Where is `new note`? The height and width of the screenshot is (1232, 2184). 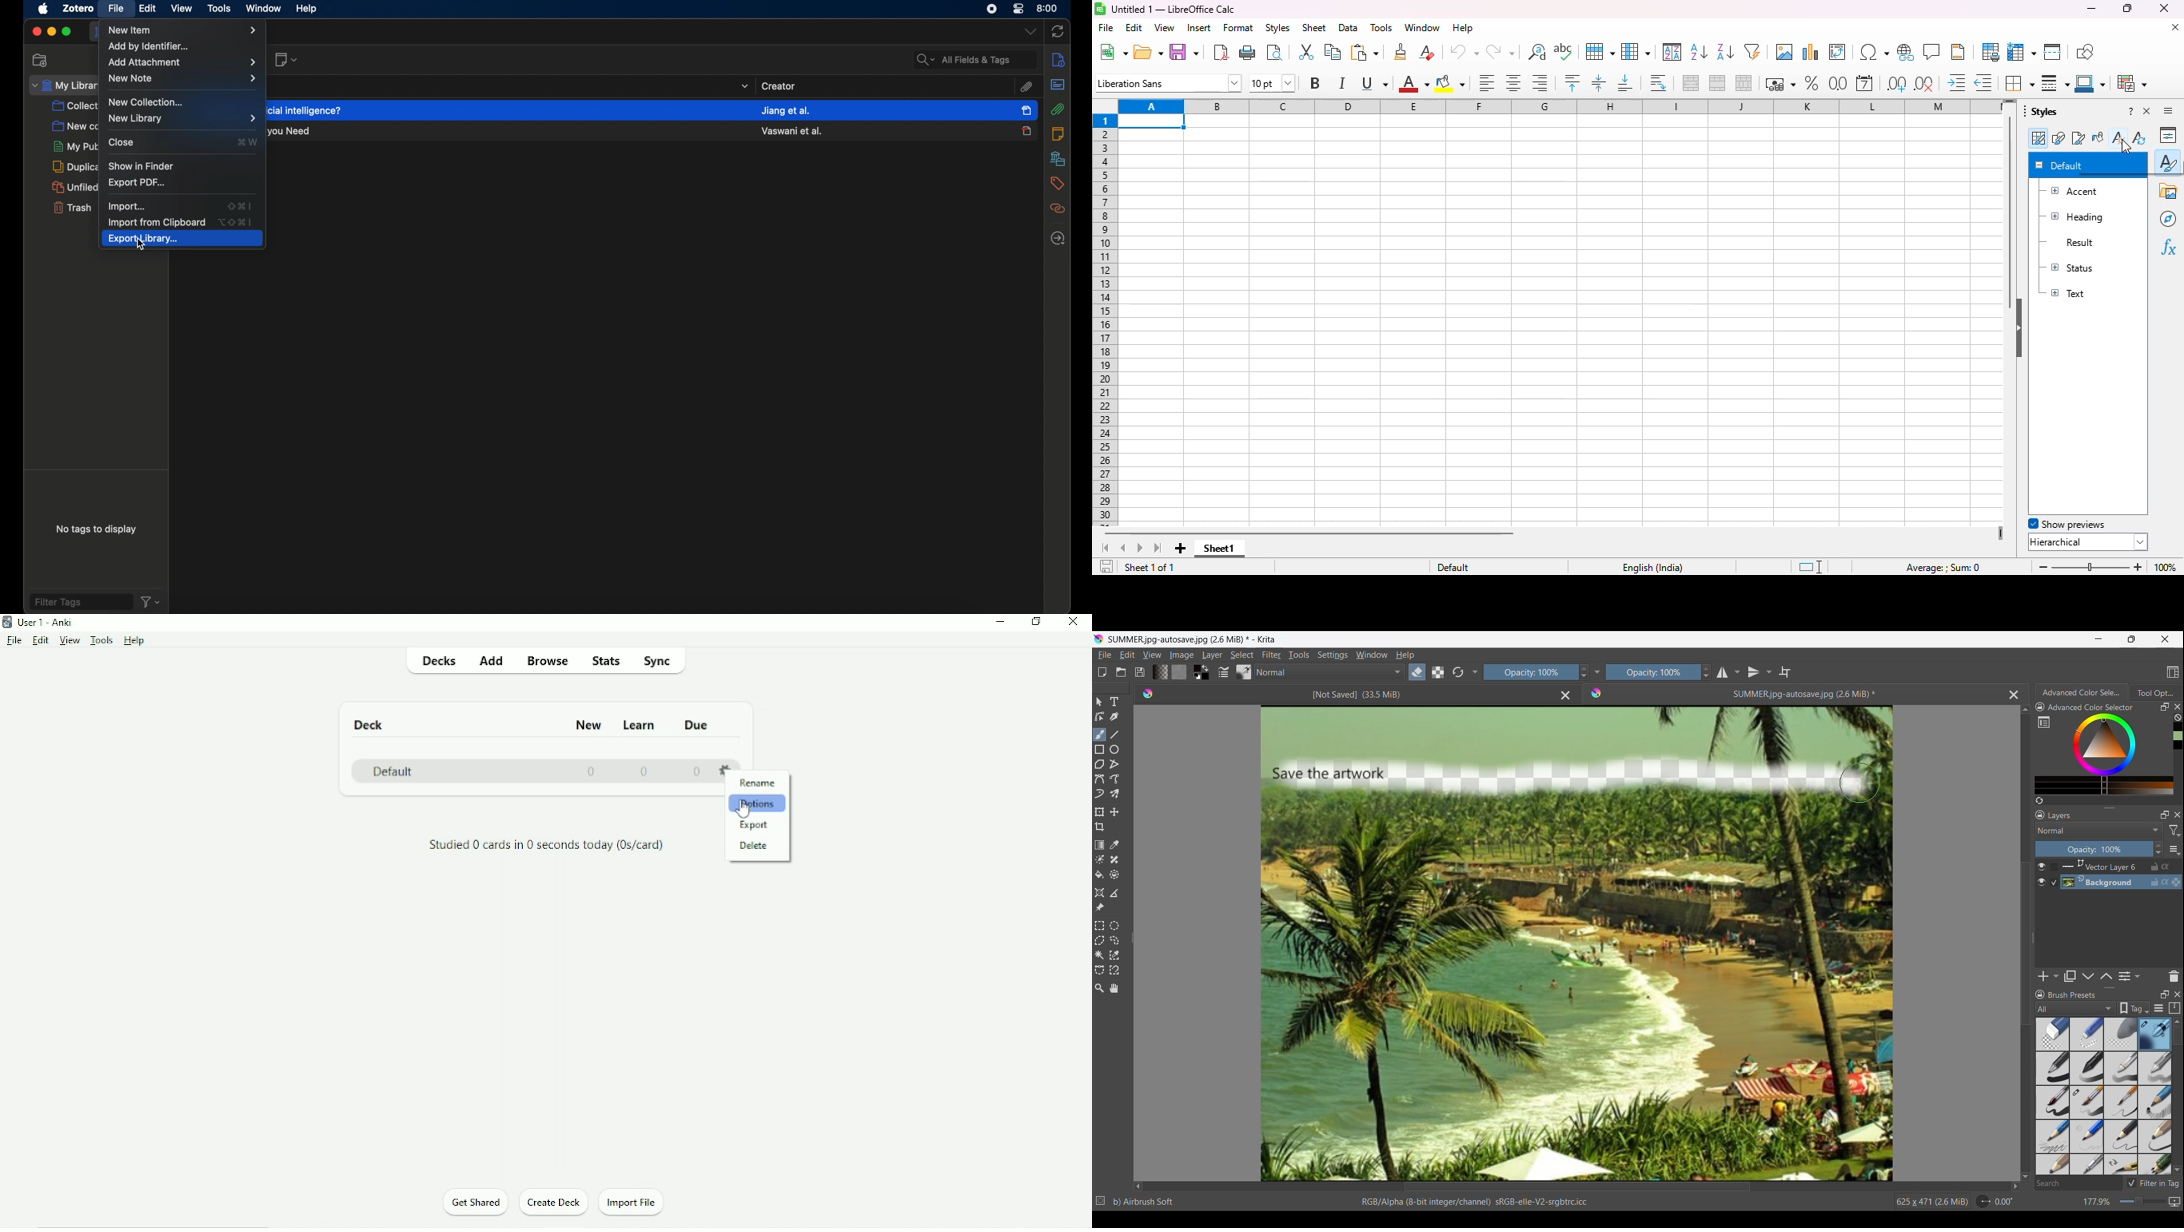
new note is located at coordinates (286, 60).